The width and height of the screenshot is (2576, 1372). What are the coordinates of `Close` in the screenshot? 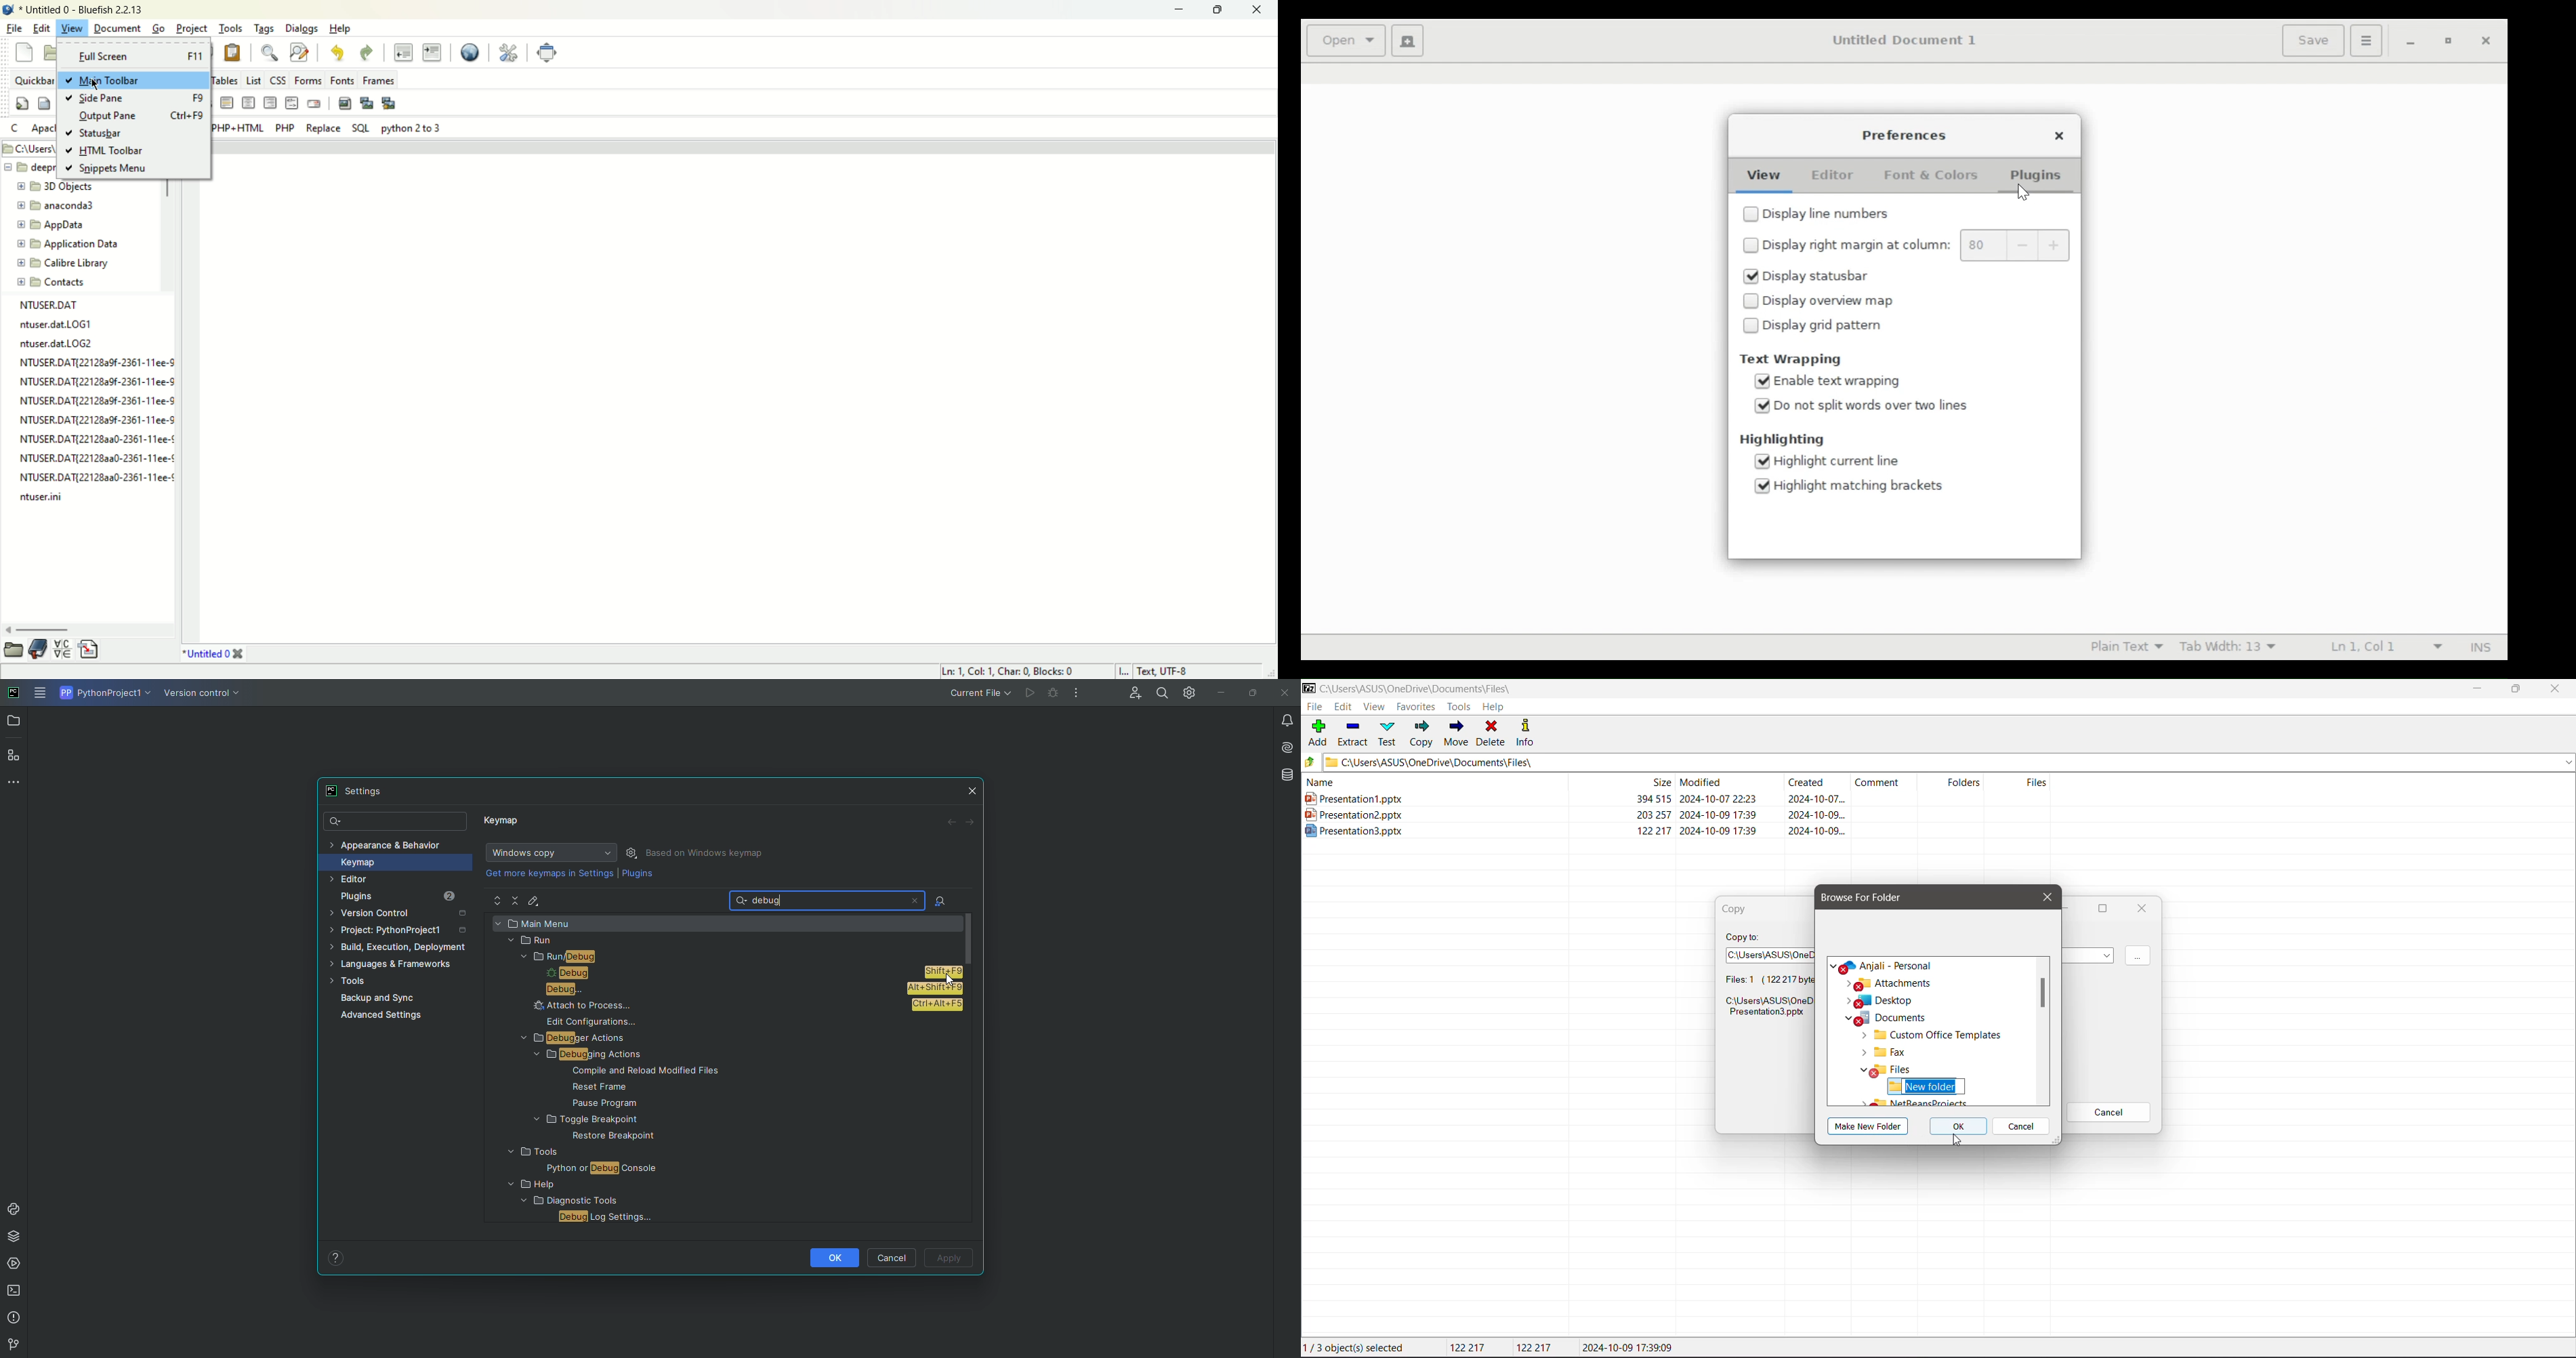 It's located at (2060, 137).